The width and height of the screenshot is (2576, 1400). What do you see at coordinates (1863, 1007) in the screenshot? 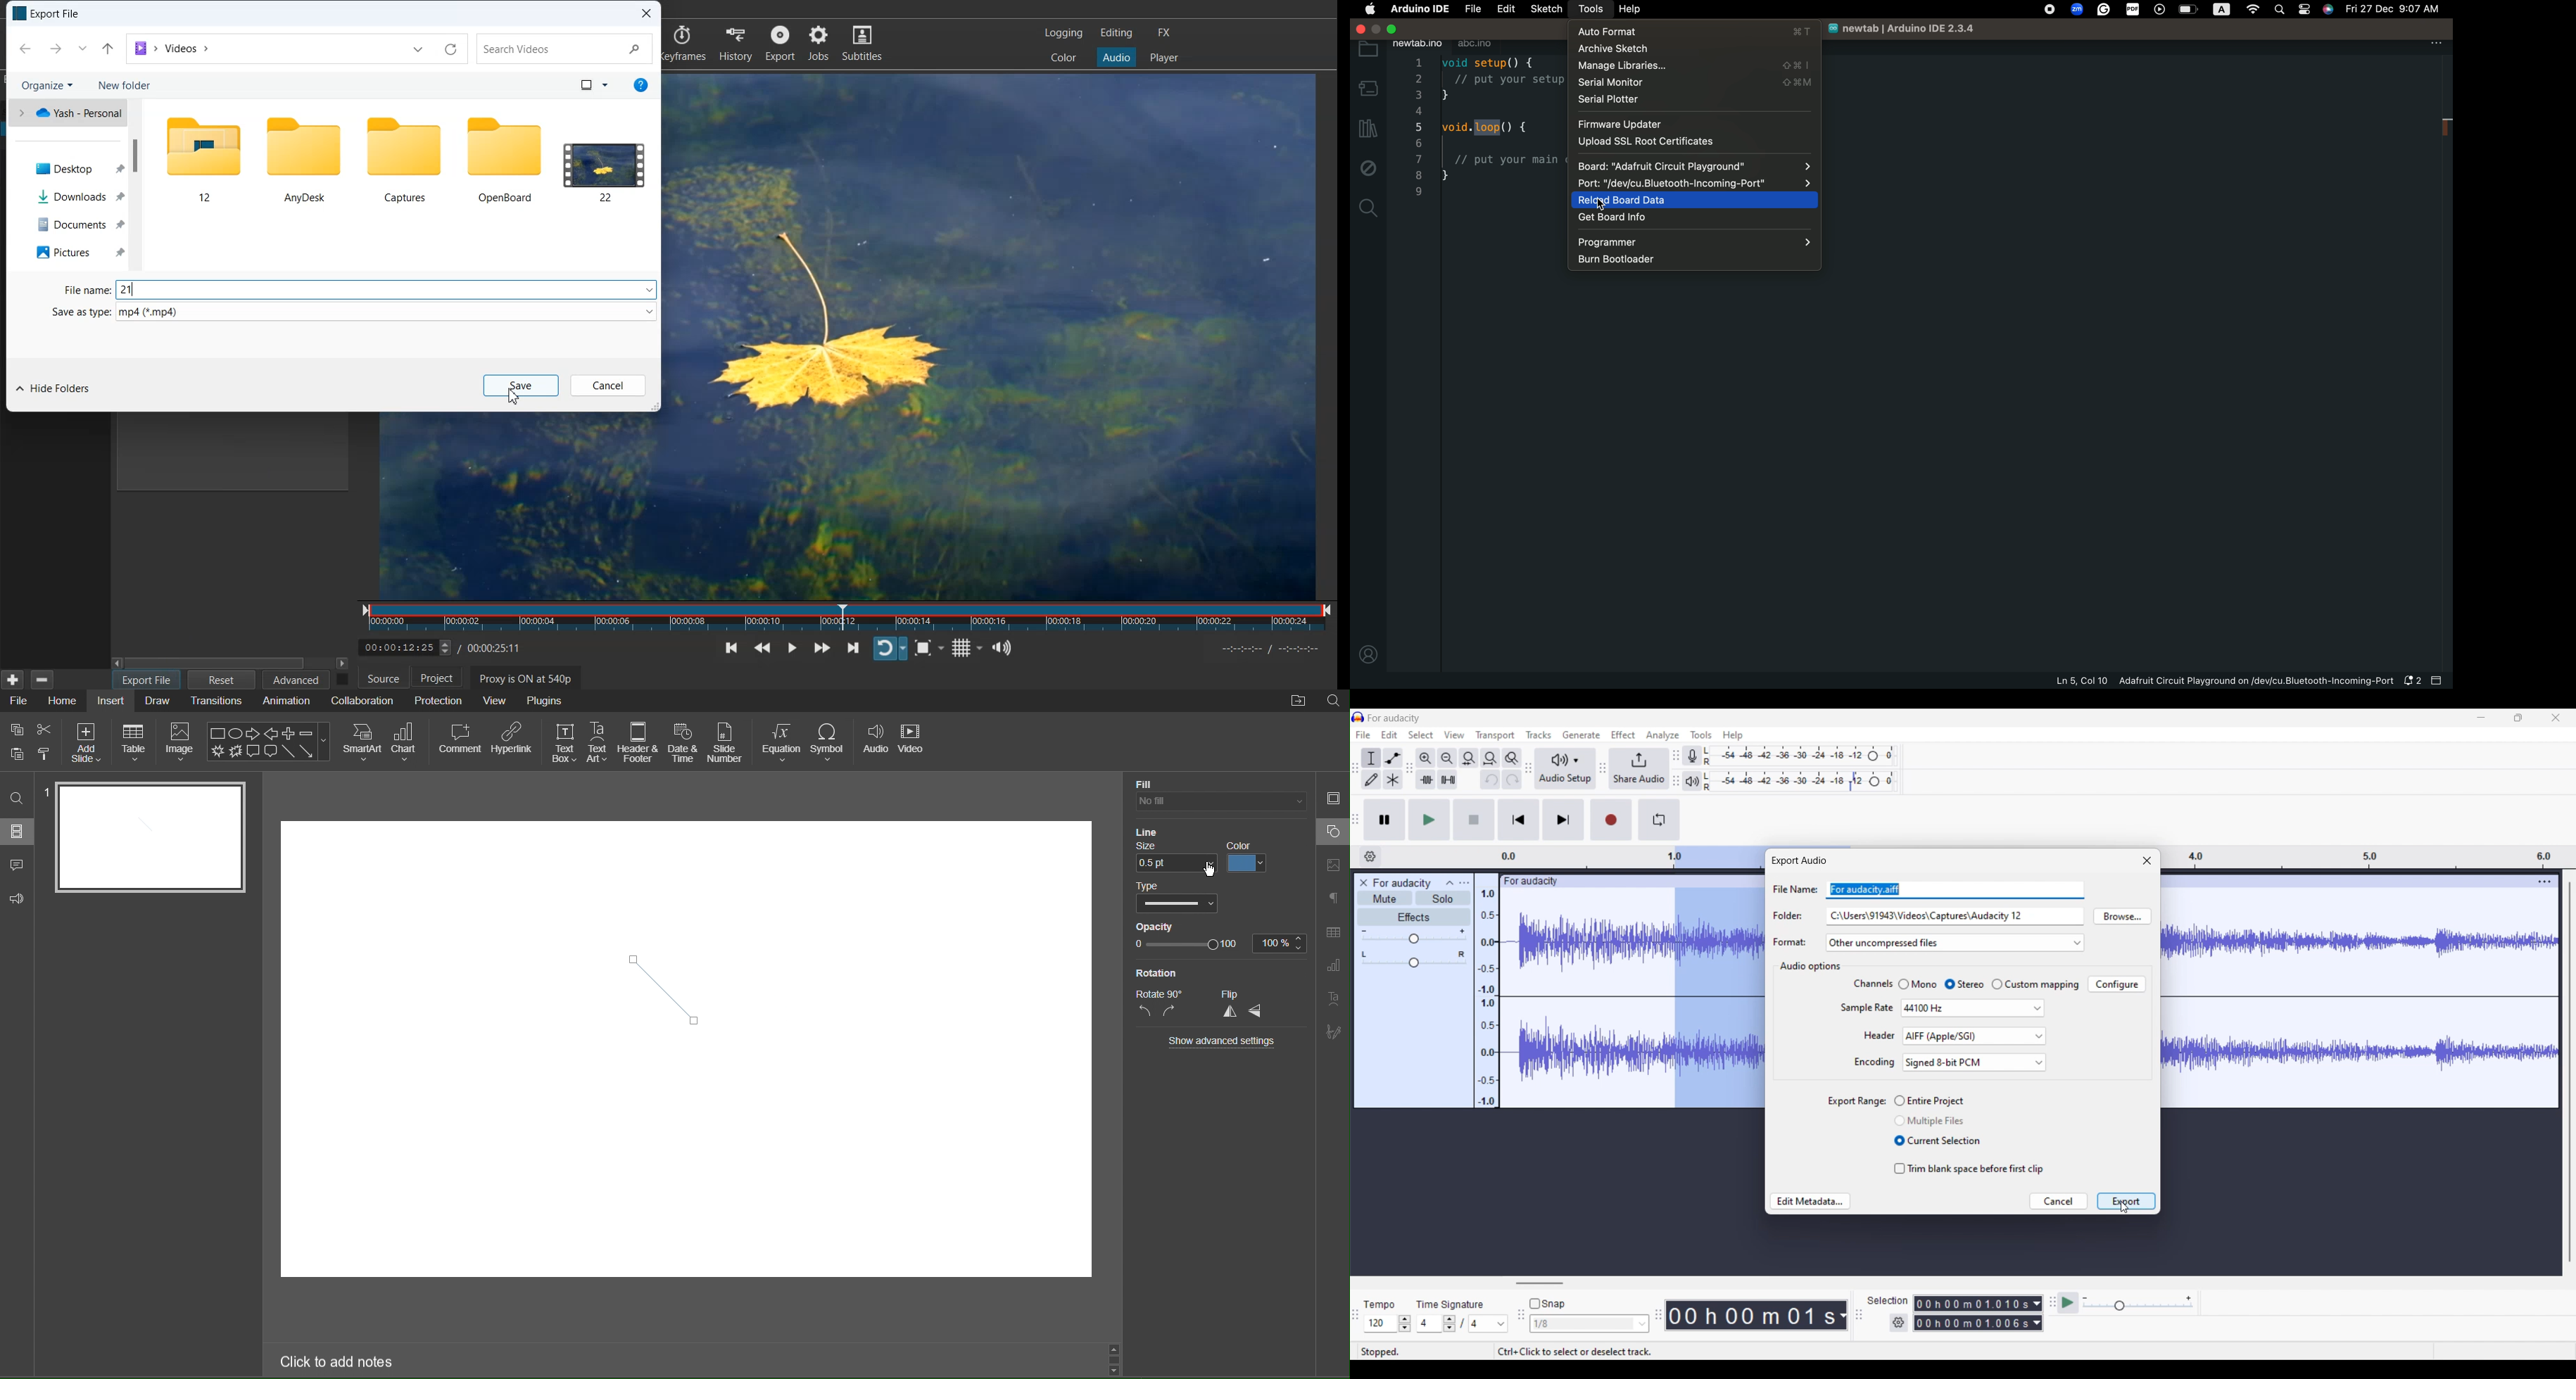
I see `Sample Rate` at bounding box center [1863, 1007].